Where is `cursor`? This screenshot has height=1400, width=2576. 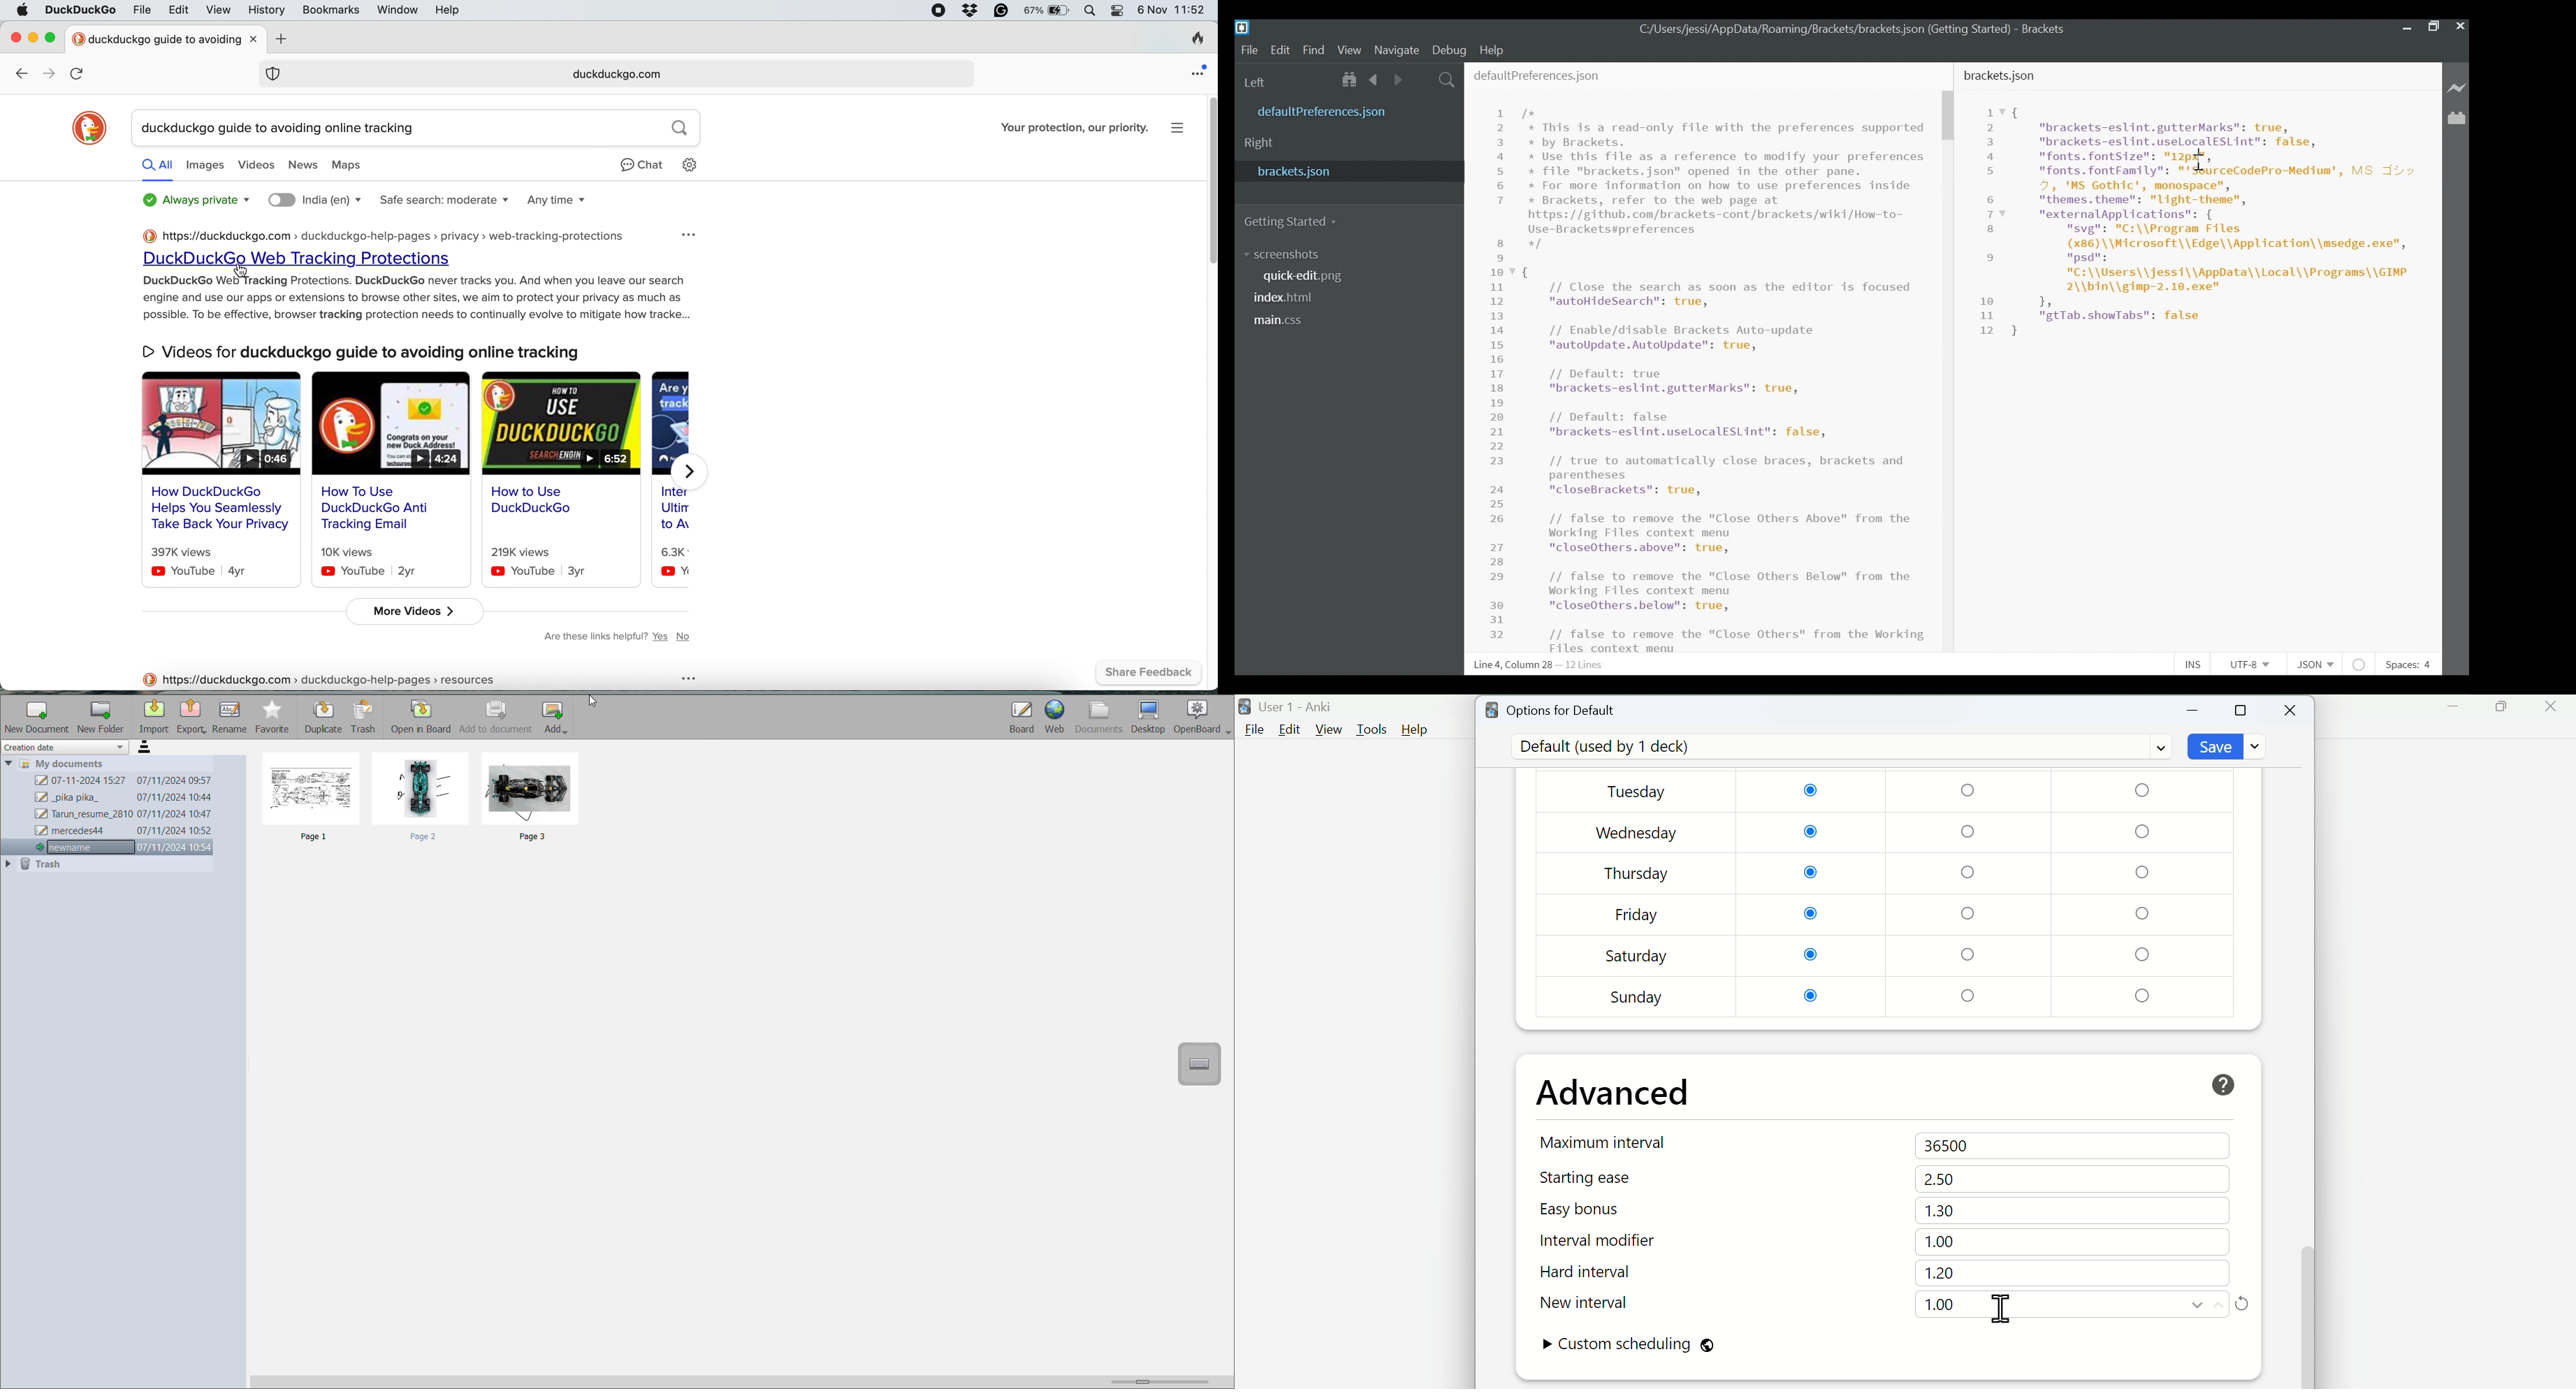
cursor is located at coordinates (2200, 163).